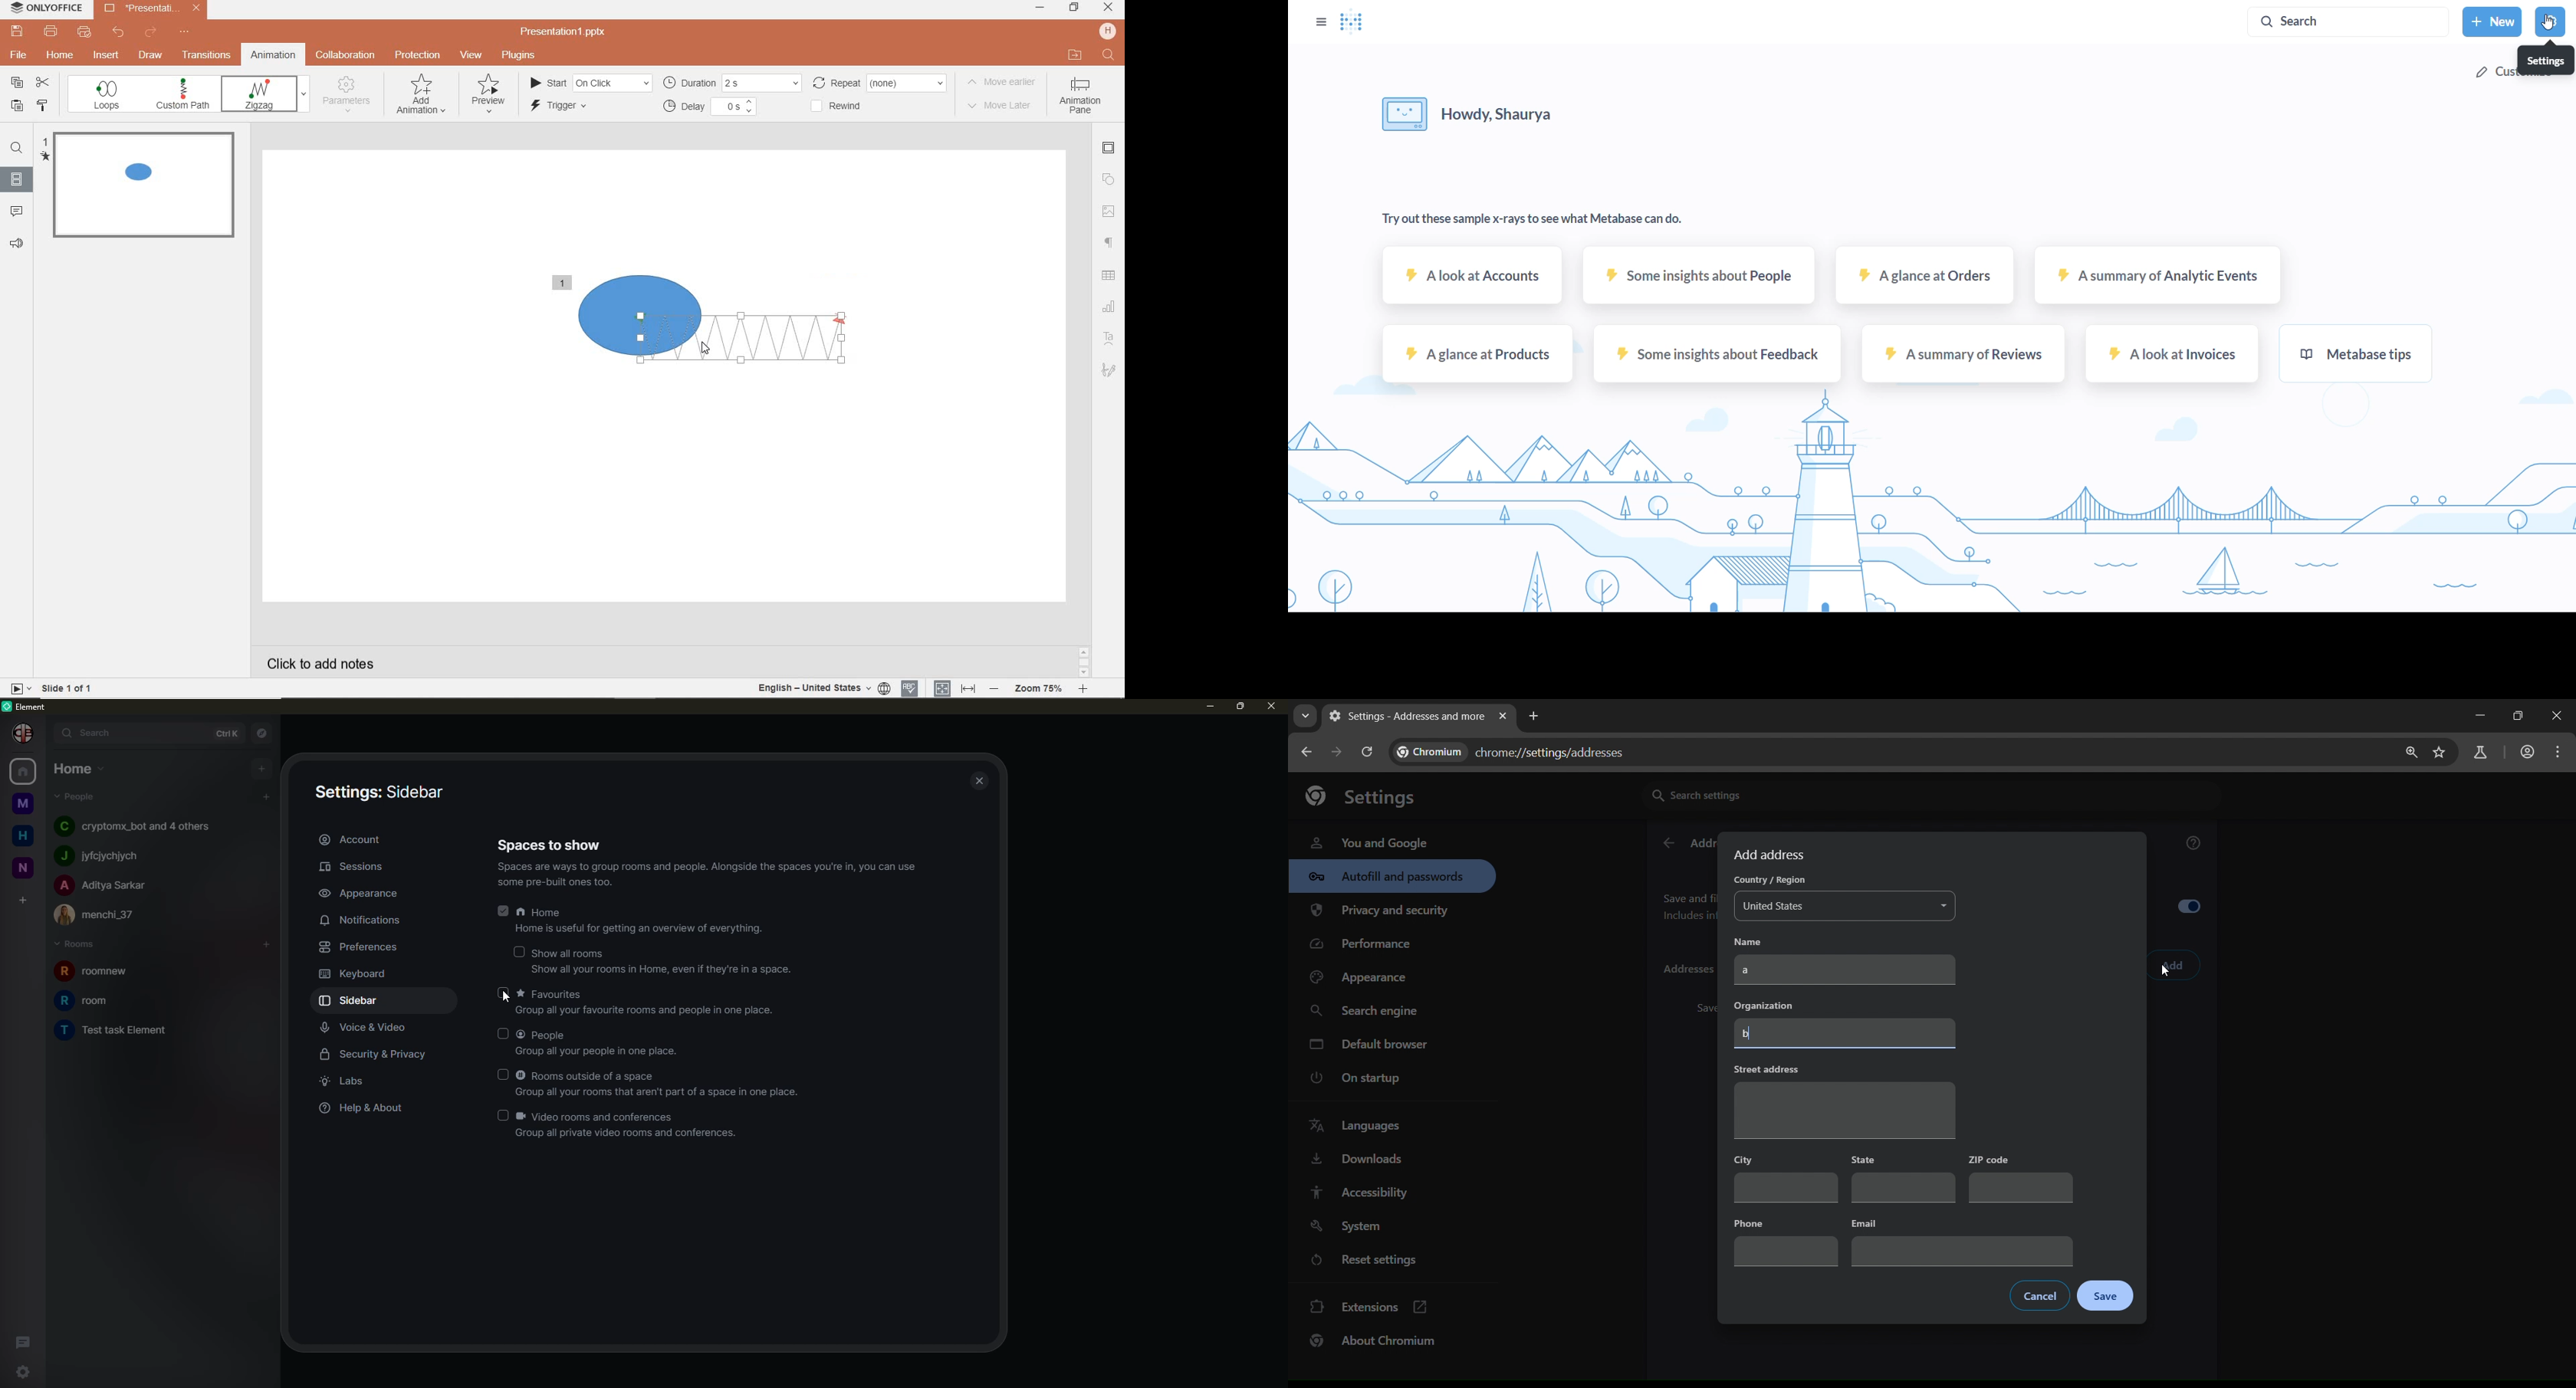  What do you see at coordinates (222, 733) in the screenshot?
I see `ctrl K` at bounding box center [222, 733].